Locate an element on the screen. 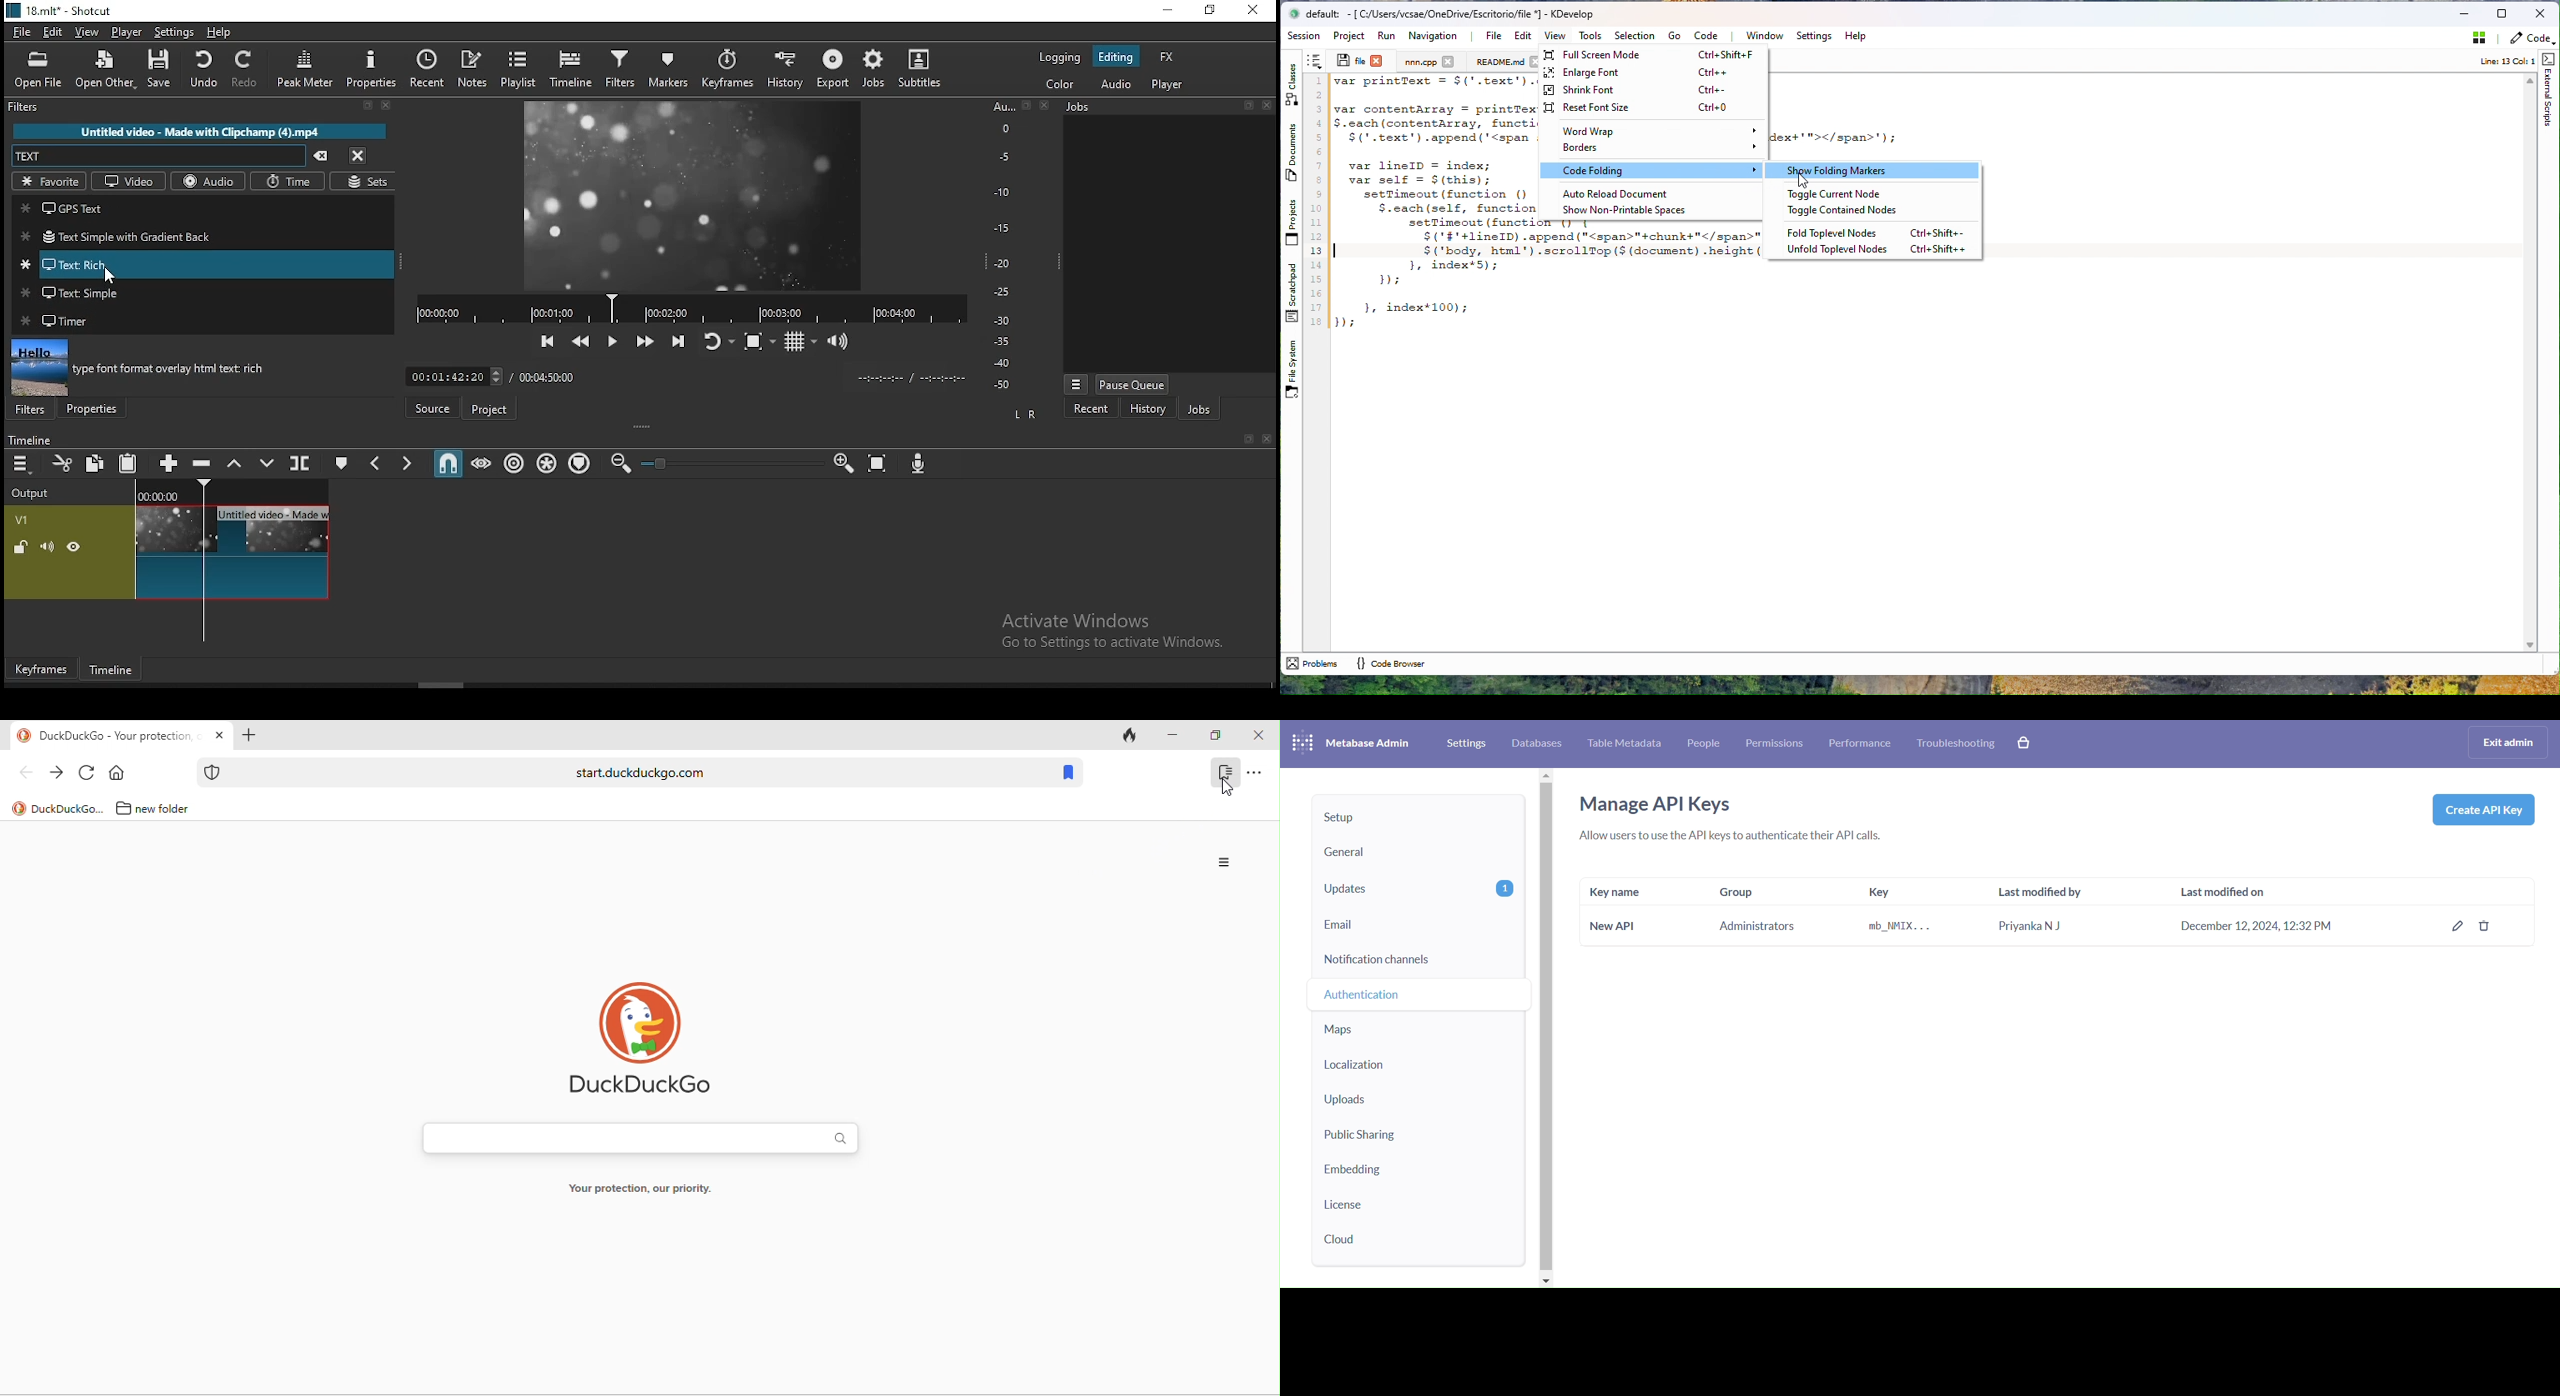 This screenshot has width=2576, height=1400. Document is located at coordinates (1499, 62).